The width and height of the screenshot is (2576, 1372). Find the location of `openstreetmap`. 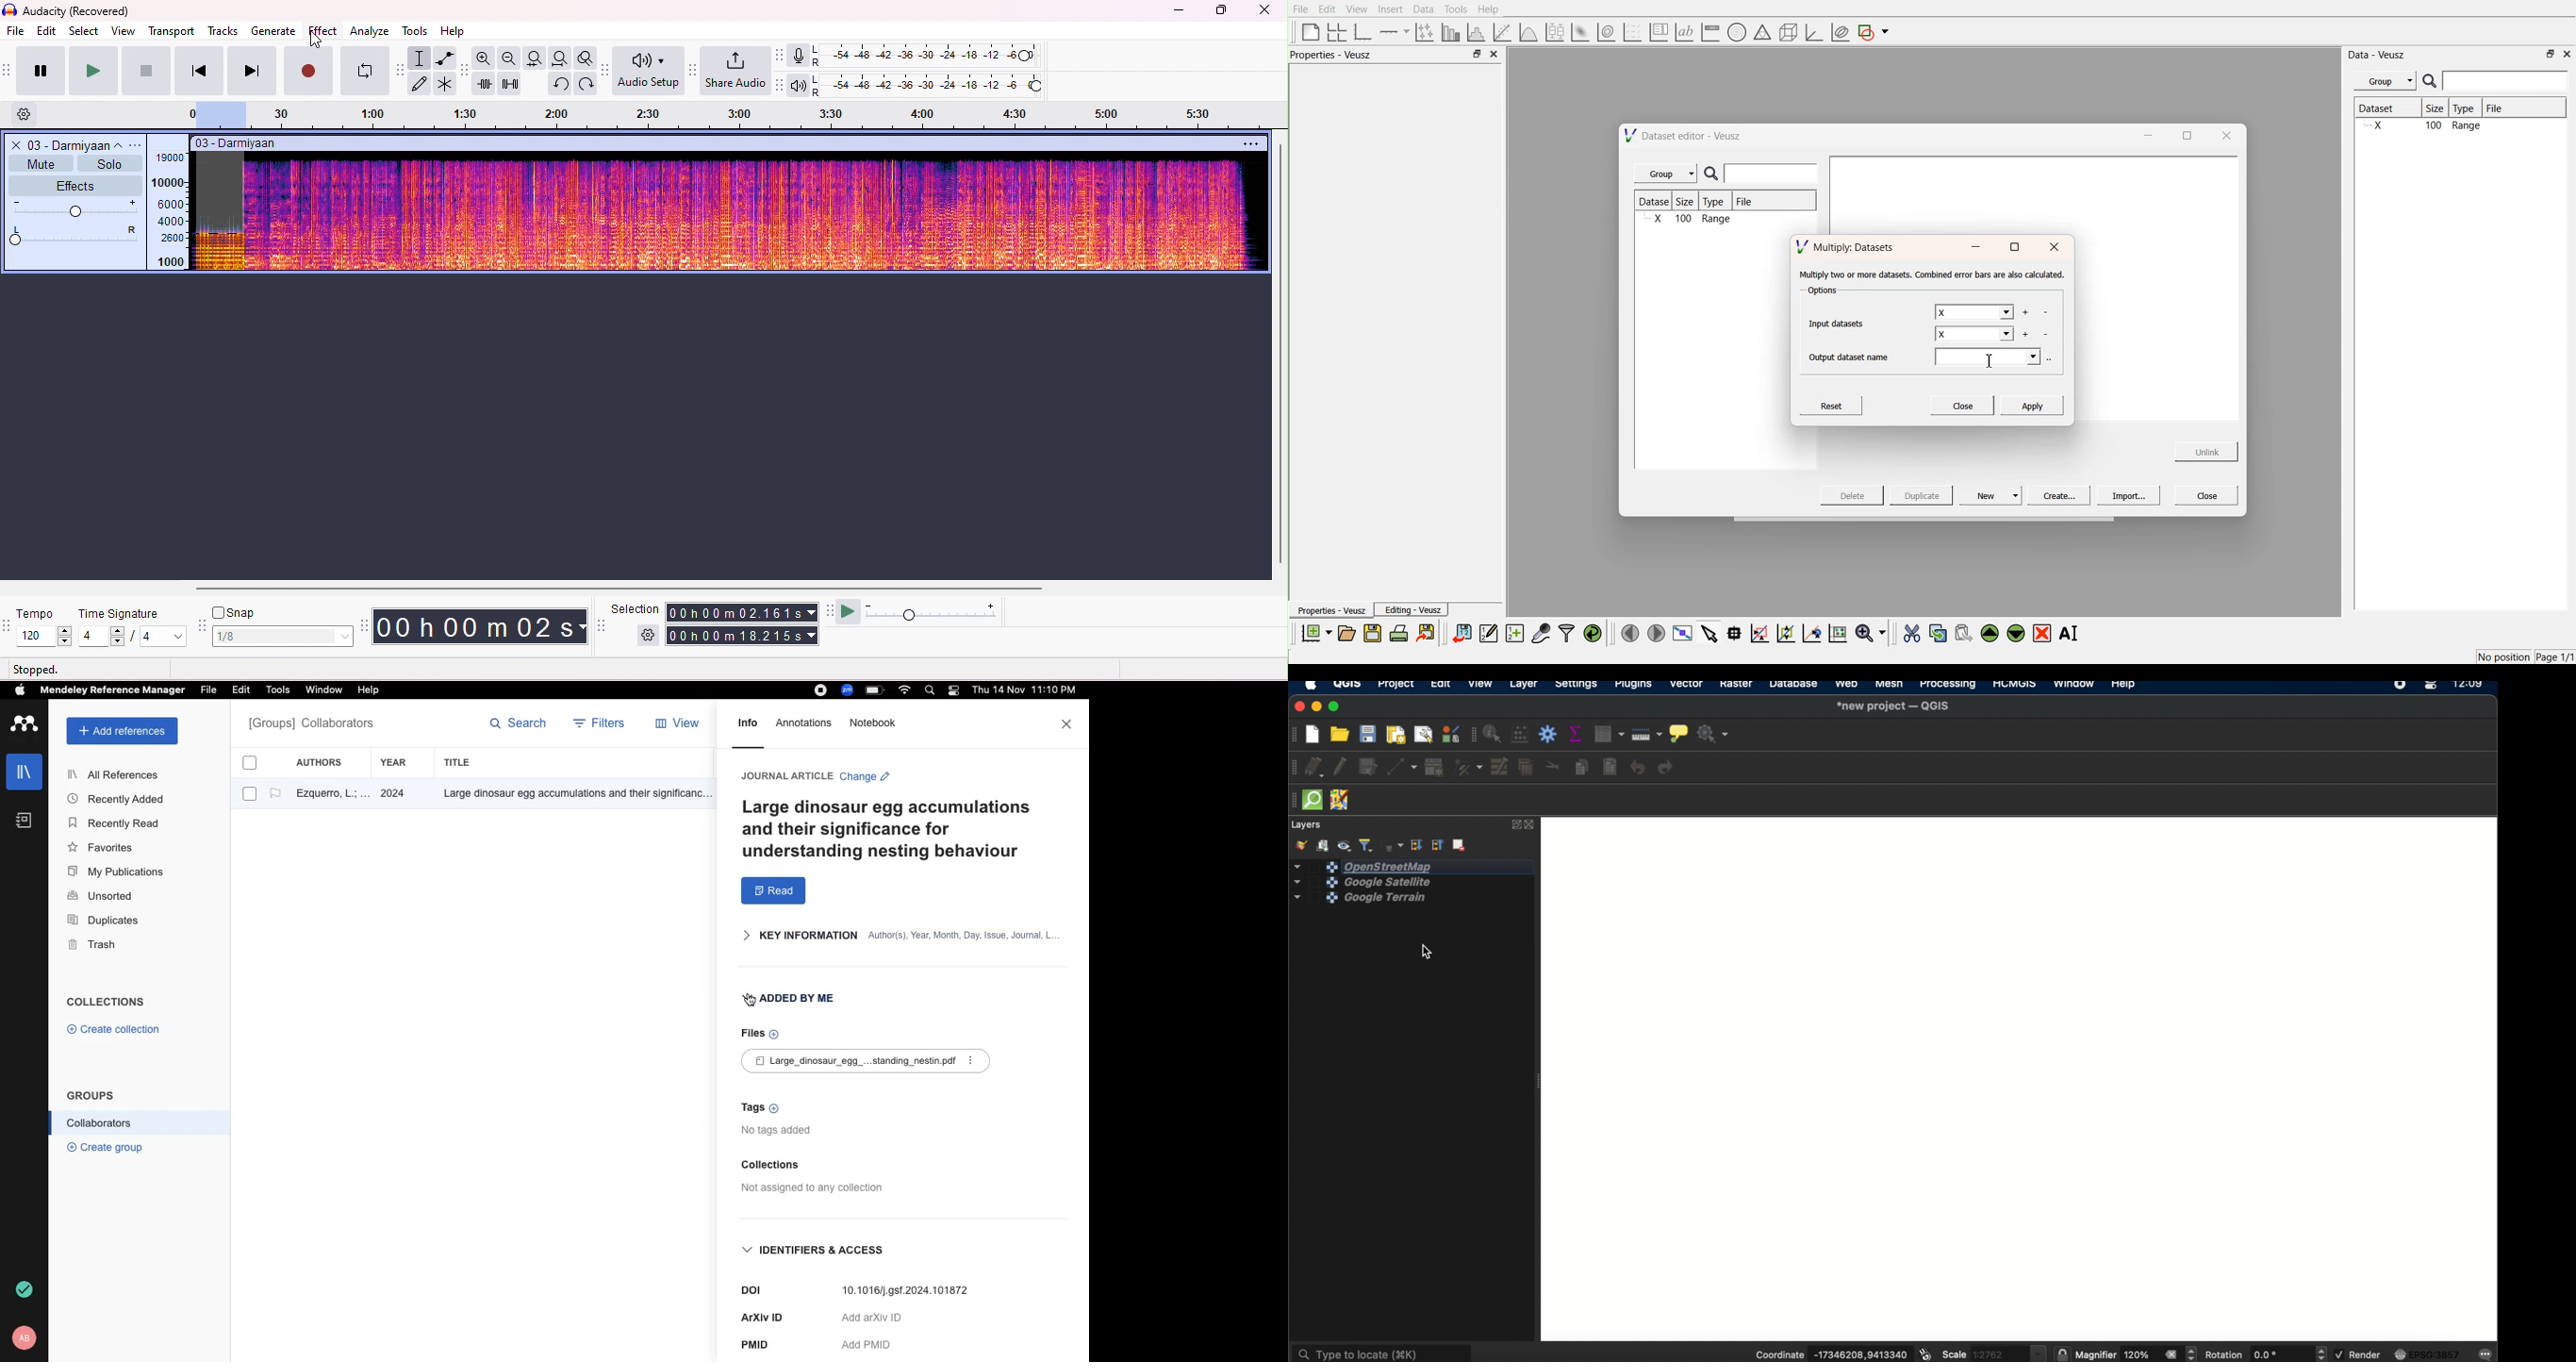

openstreetmap is located at coordinates (1364, 866).